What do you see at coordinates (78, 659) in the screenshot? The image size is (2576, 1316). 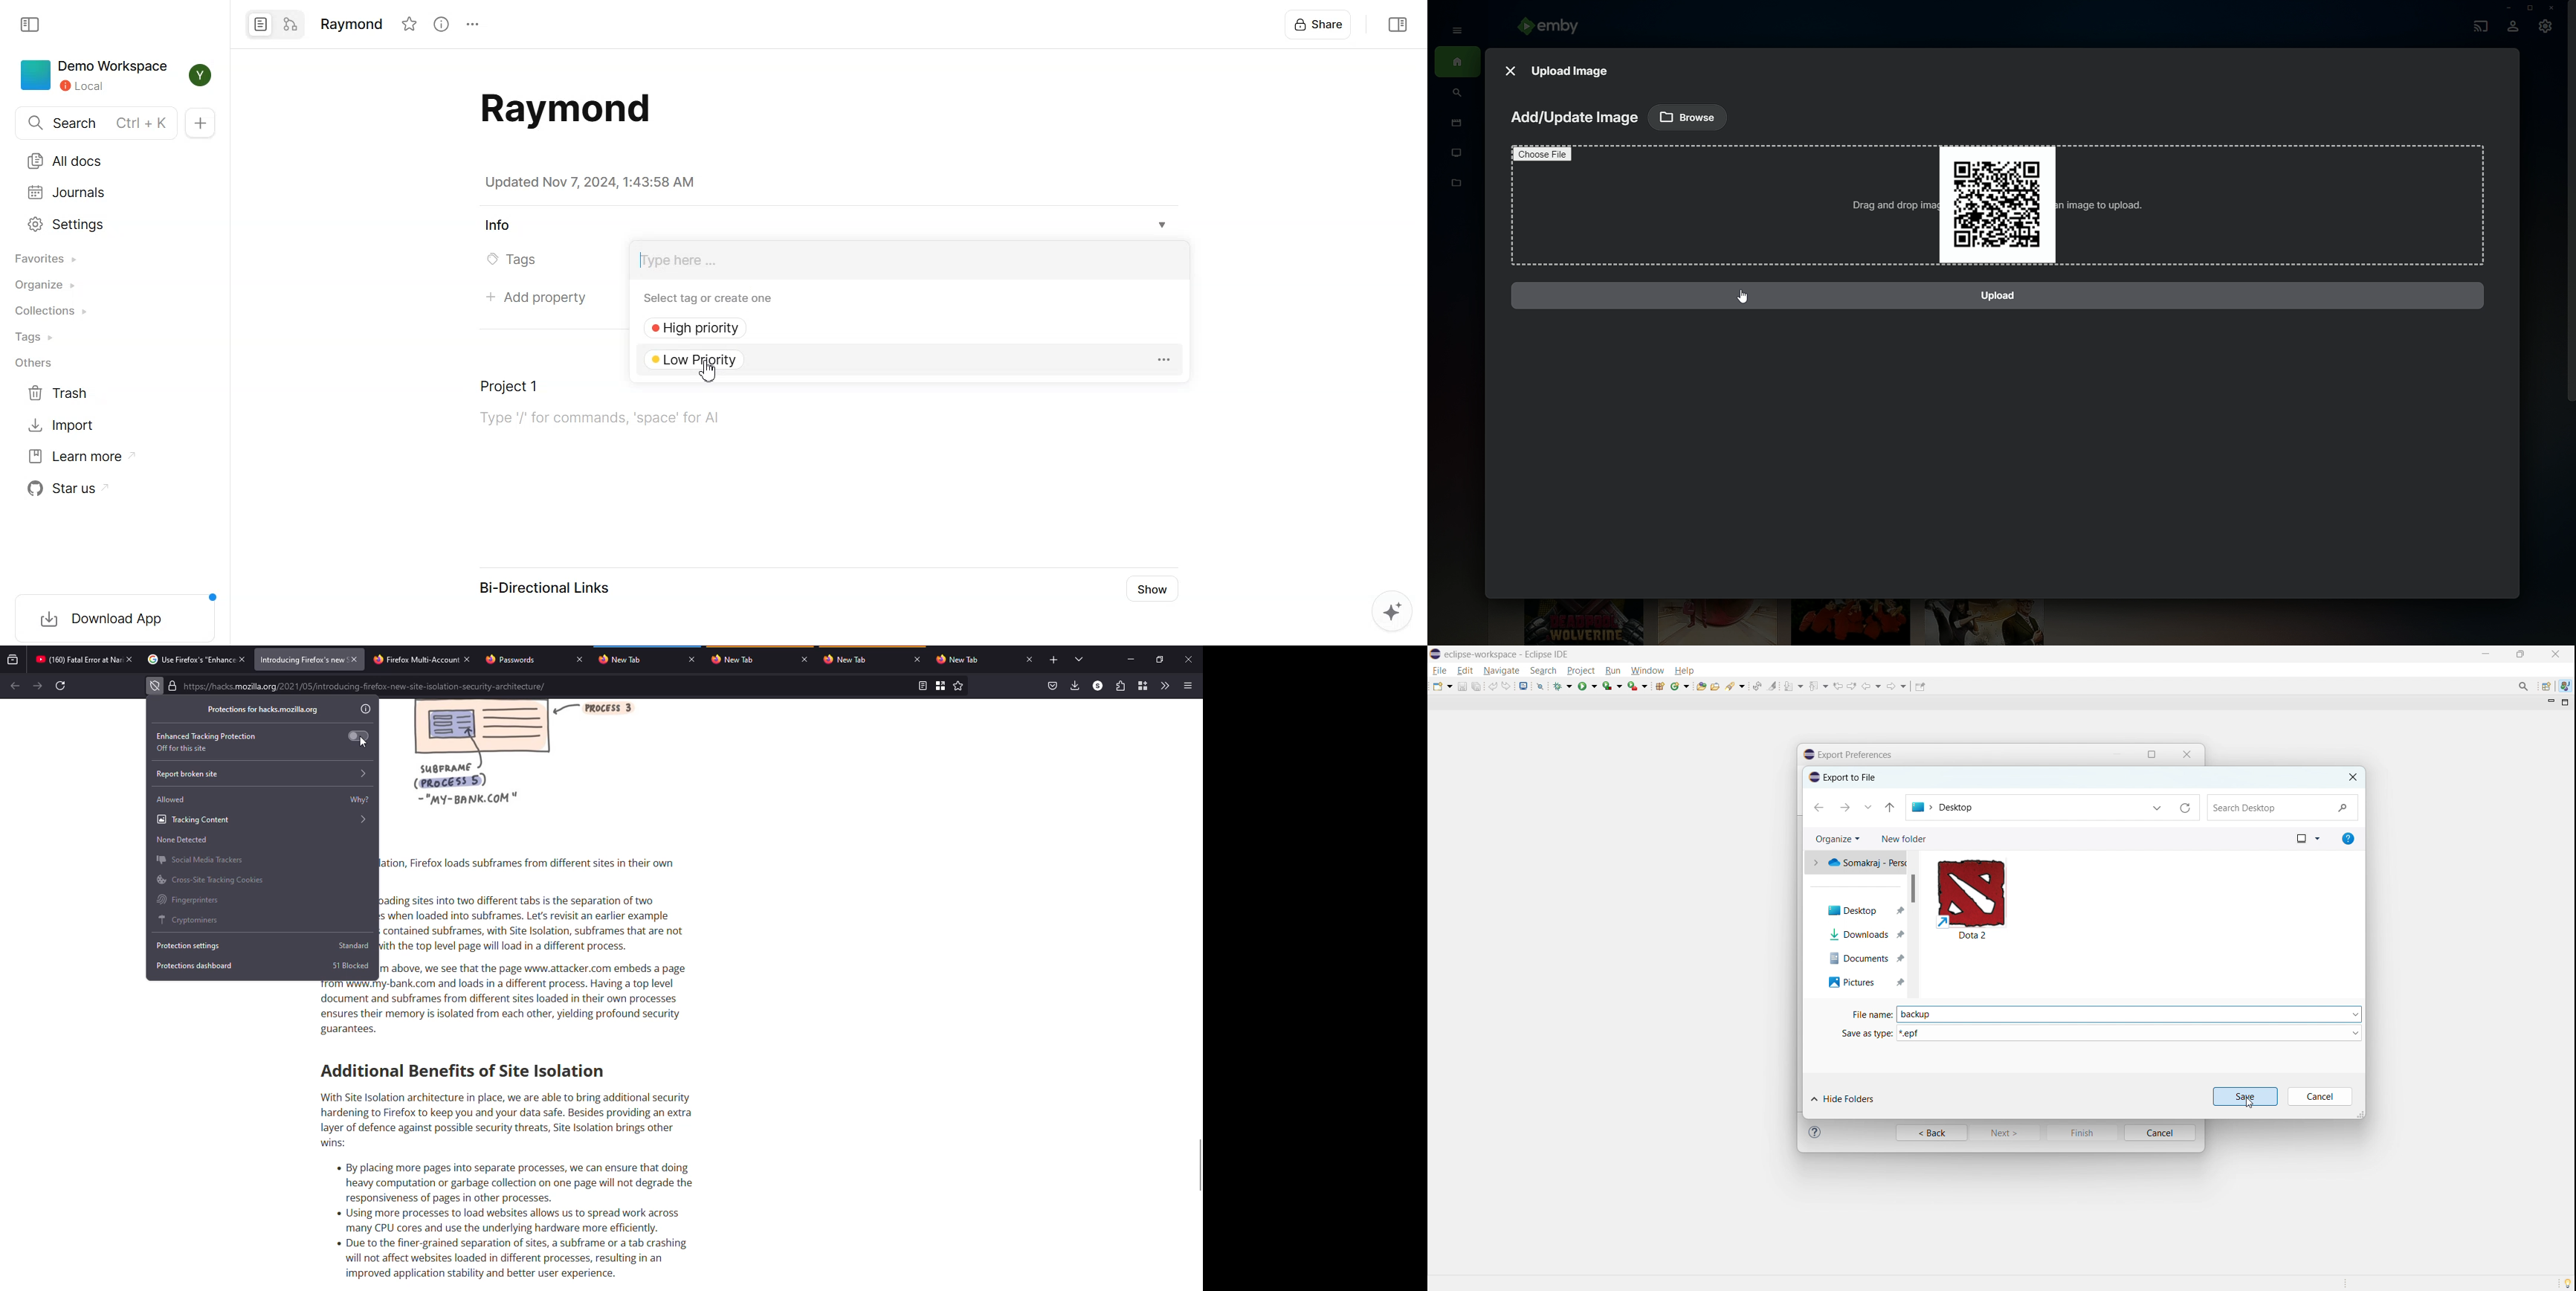 I see `tab` at bounding box center [78, 659].